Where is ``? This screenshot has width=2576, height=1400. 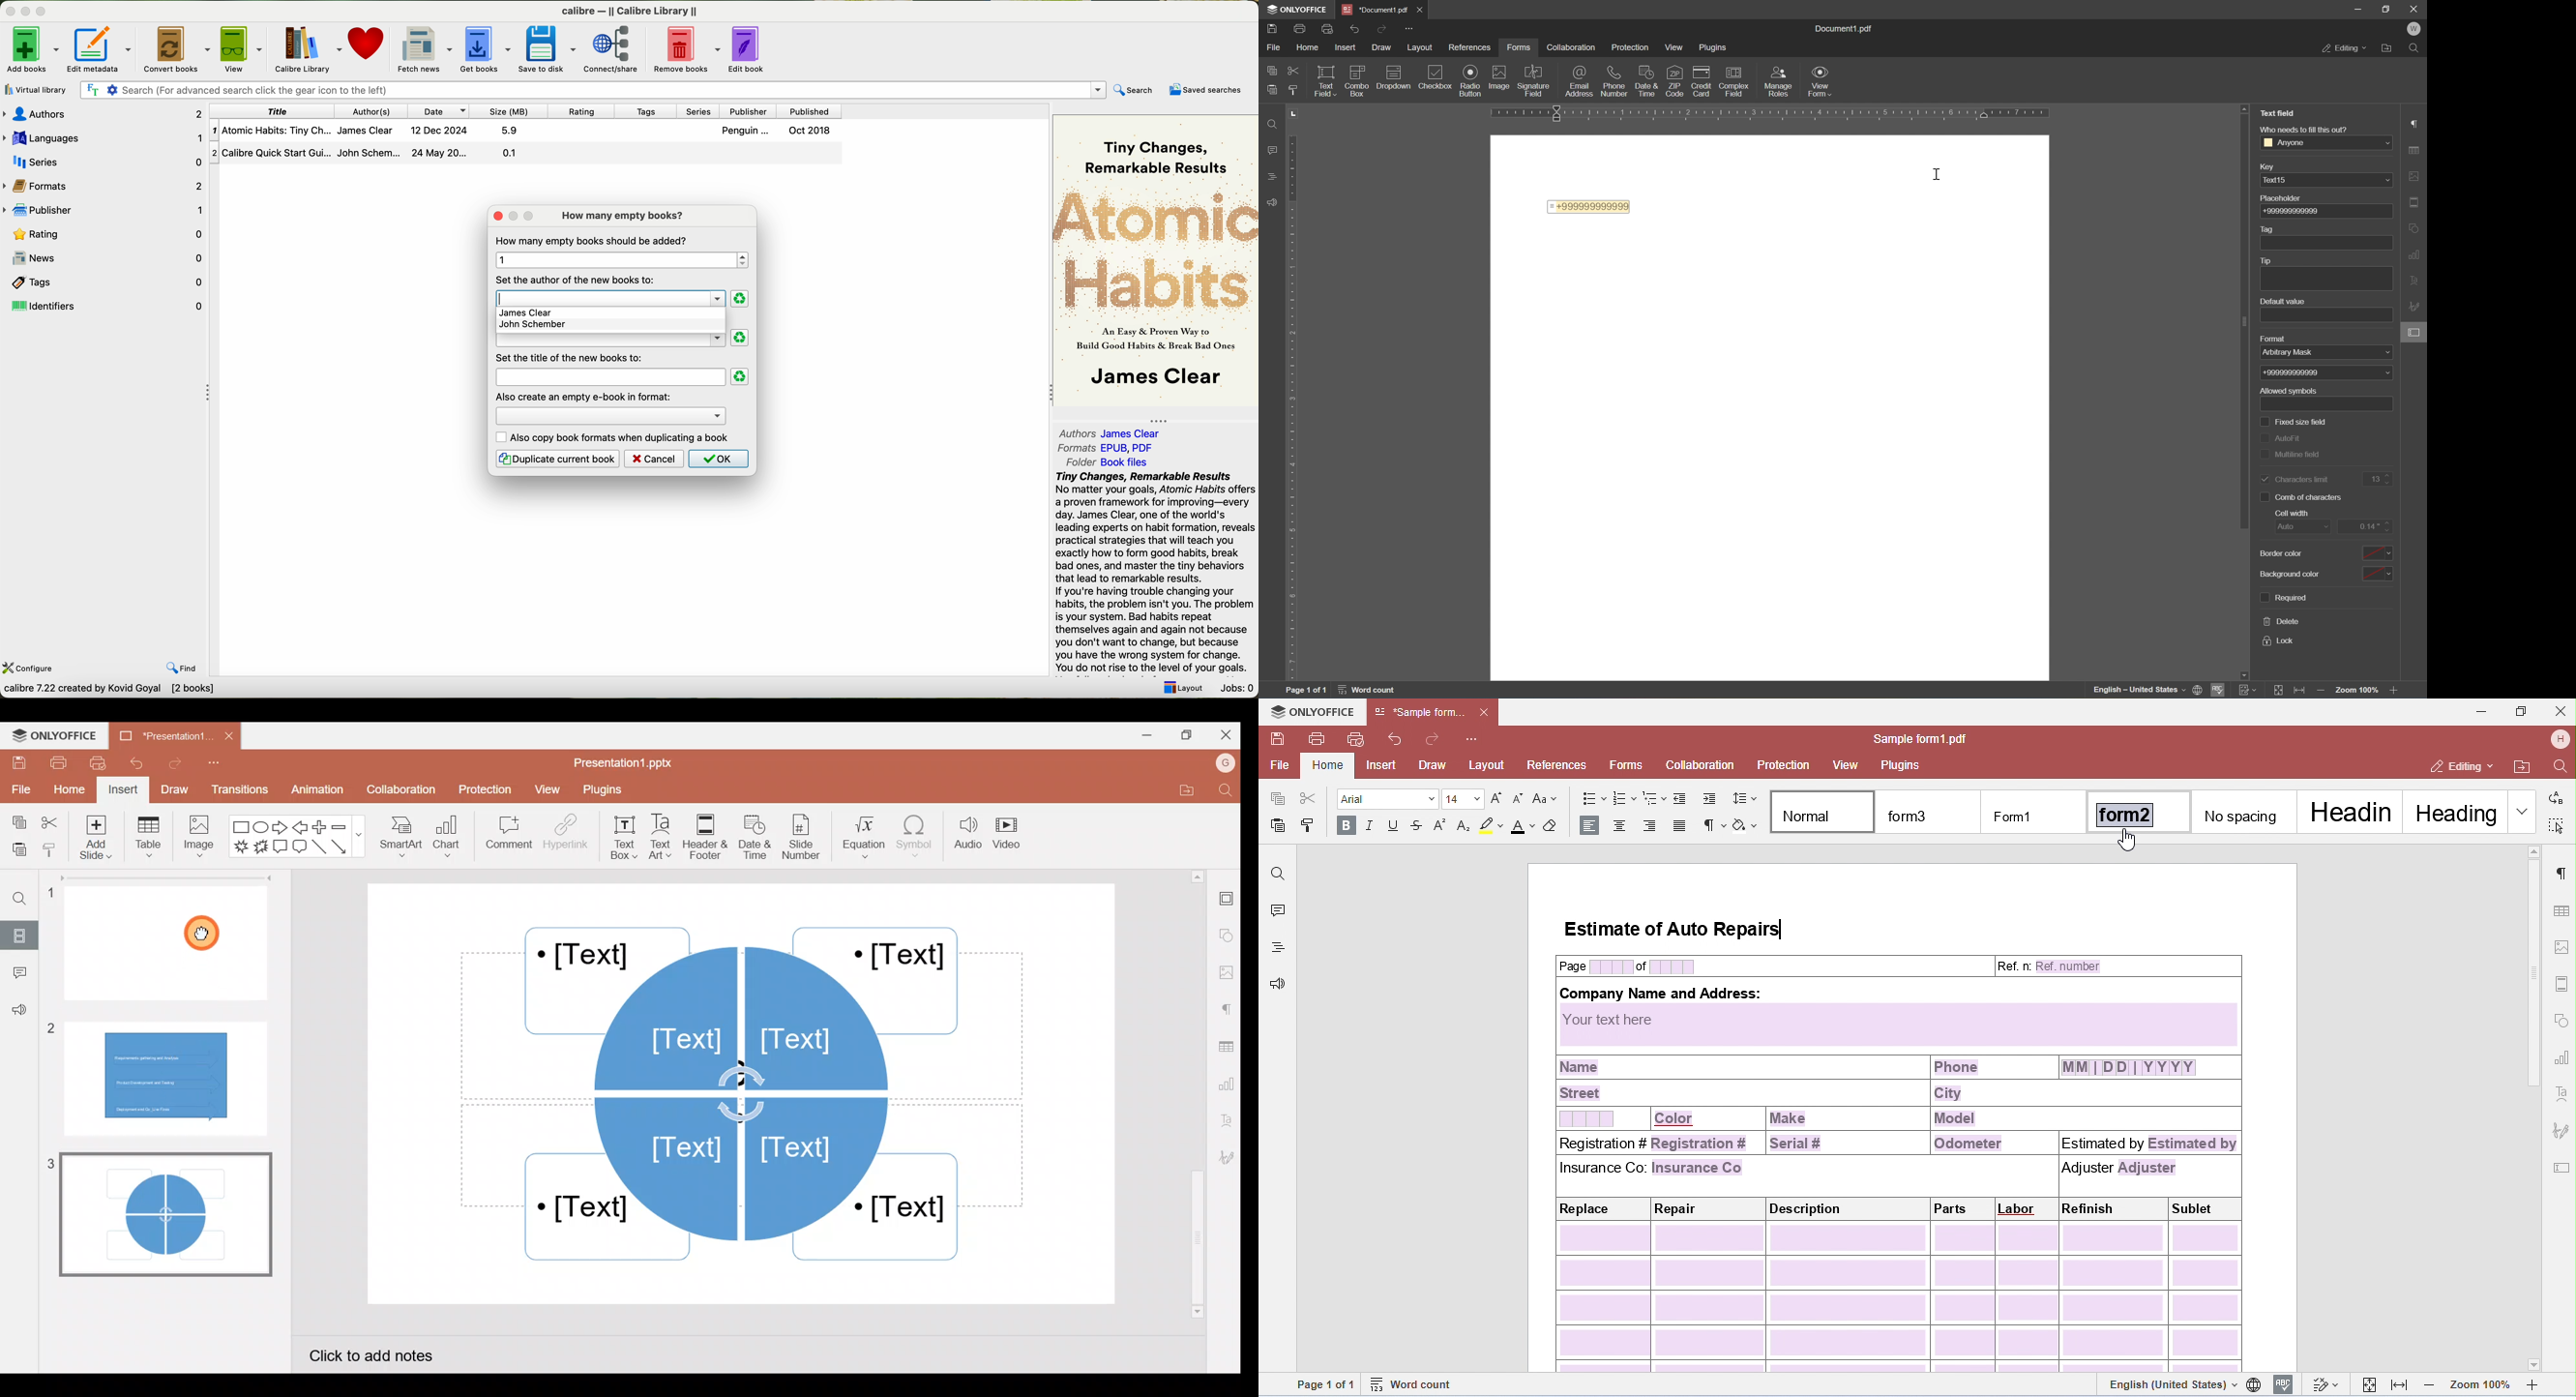
 is located at coordinates (1675, 47).